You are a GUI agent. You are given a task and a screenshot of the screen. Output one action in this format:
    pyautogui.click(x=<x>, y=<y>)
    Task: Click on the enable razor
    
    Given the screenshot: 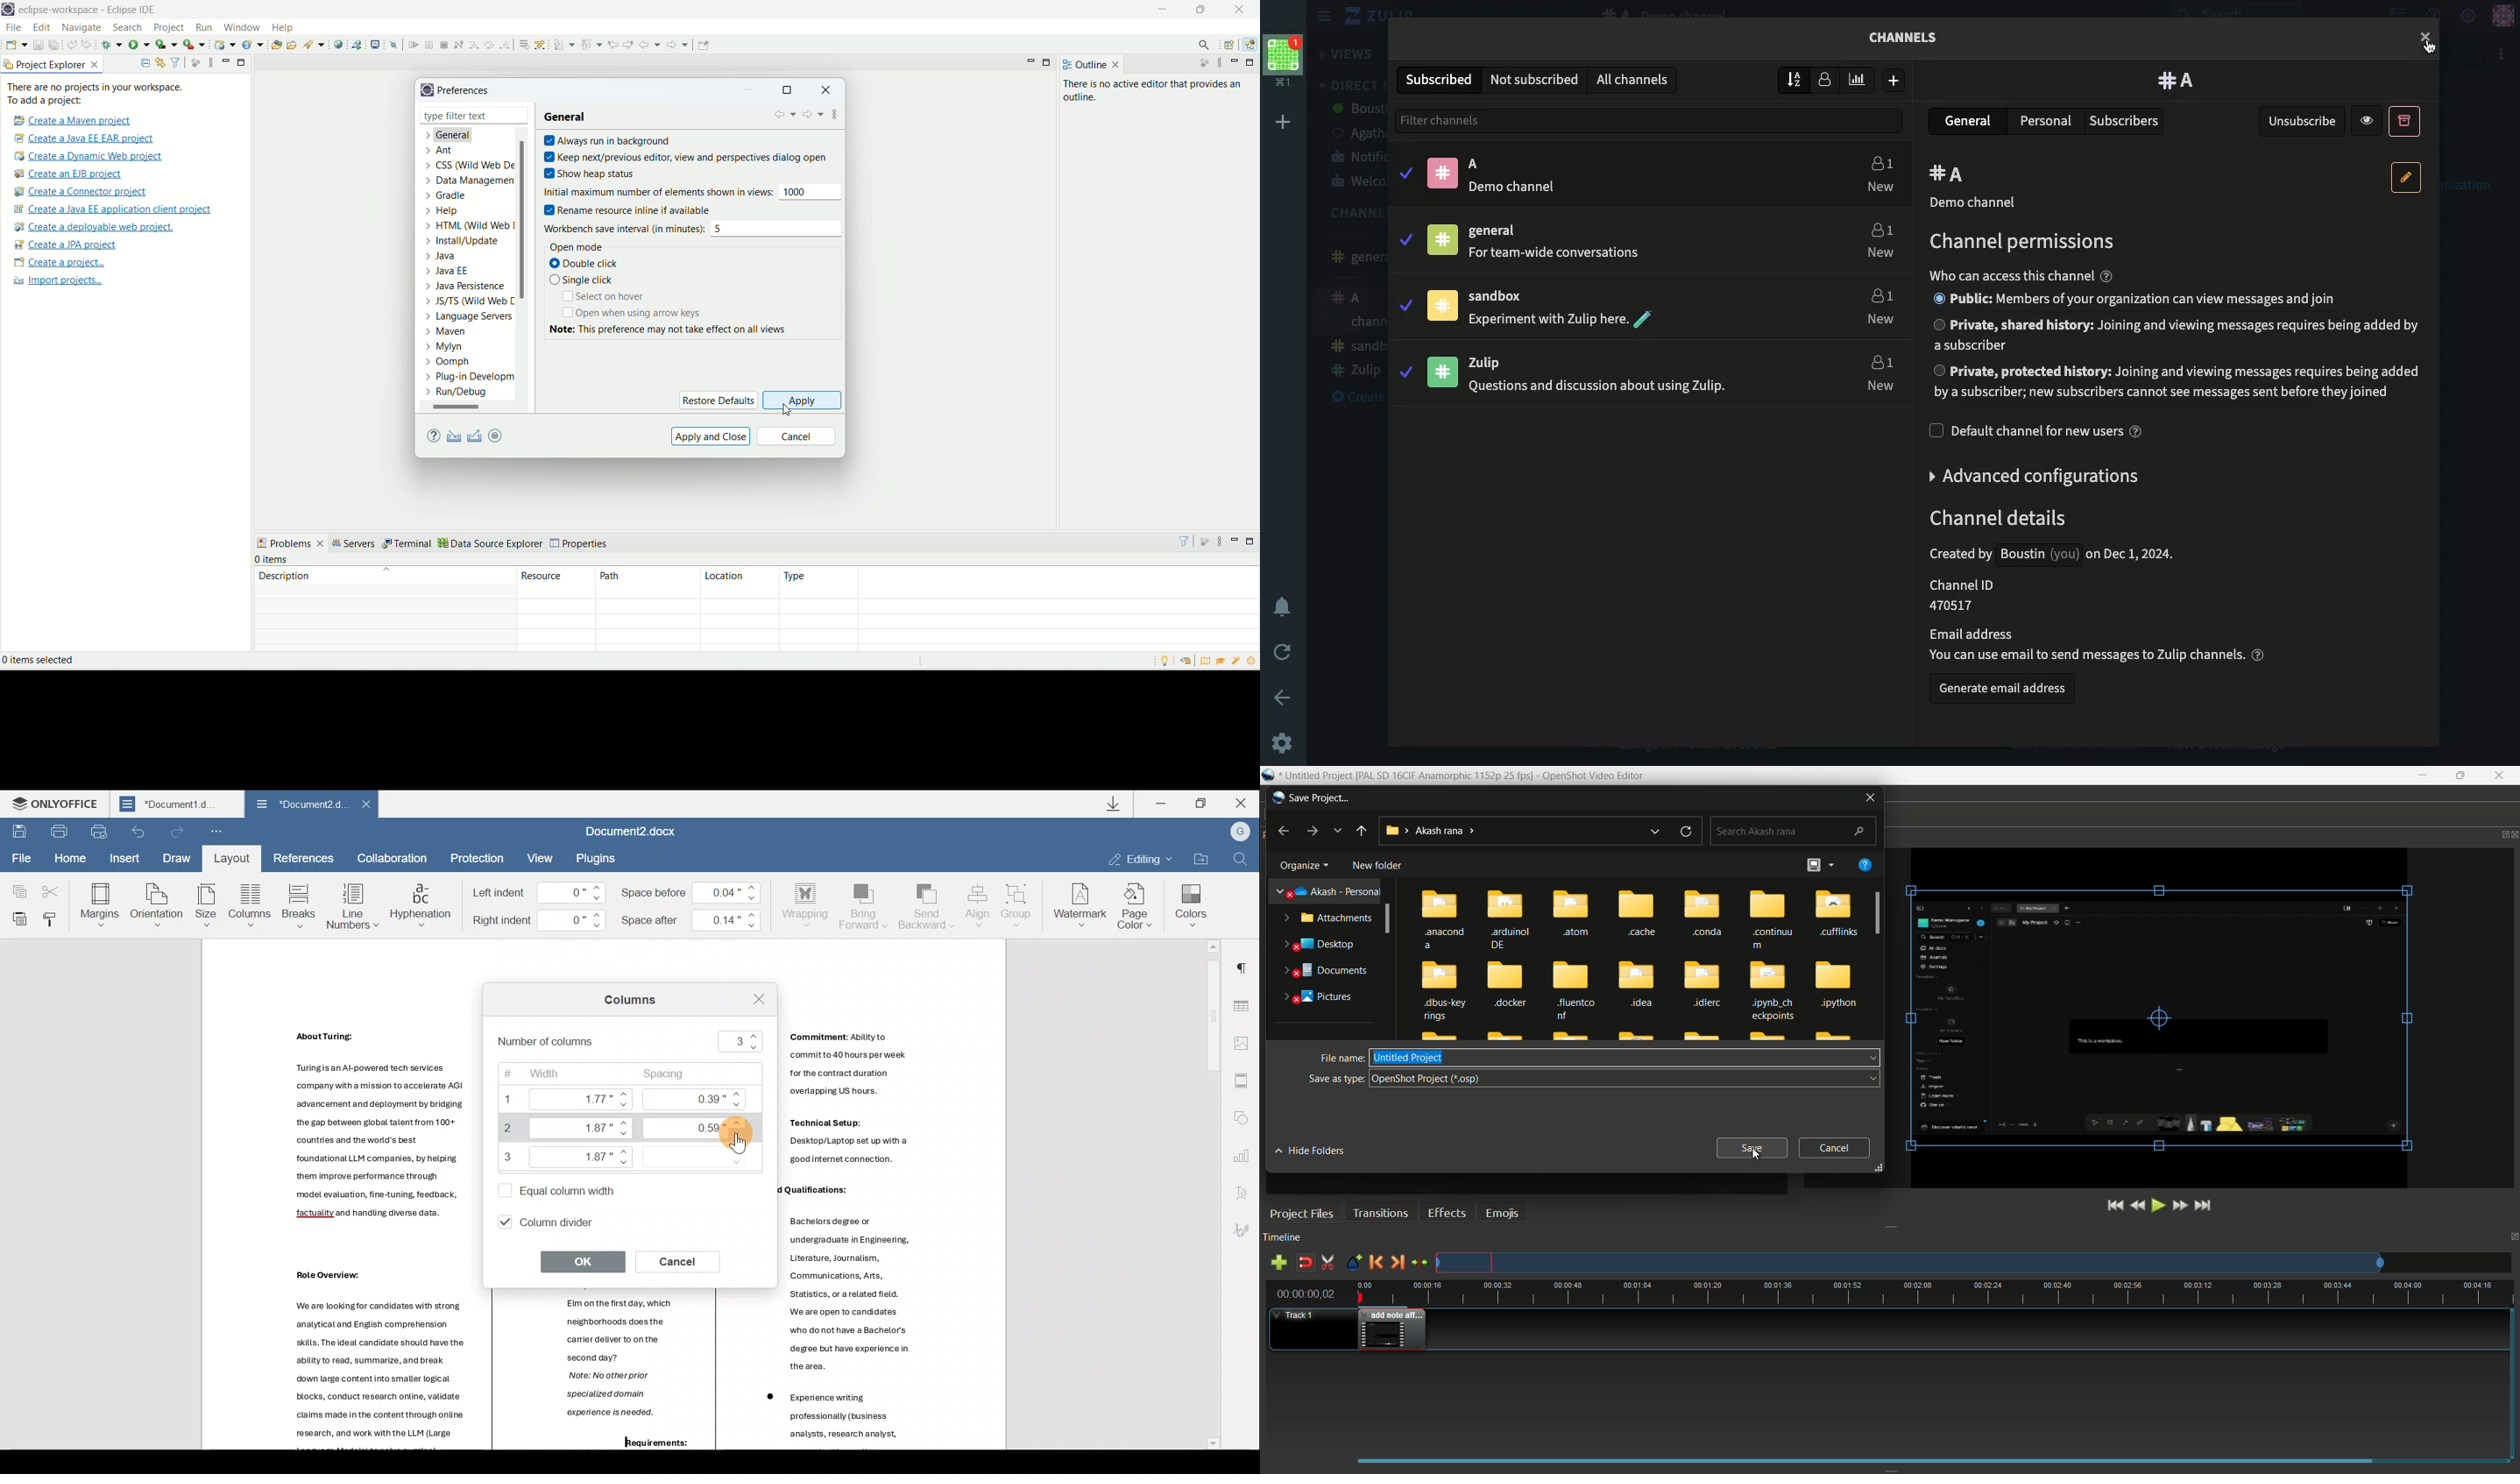 What is the action you would take?
    pyautogui.click(x=1328, y=1264)
    